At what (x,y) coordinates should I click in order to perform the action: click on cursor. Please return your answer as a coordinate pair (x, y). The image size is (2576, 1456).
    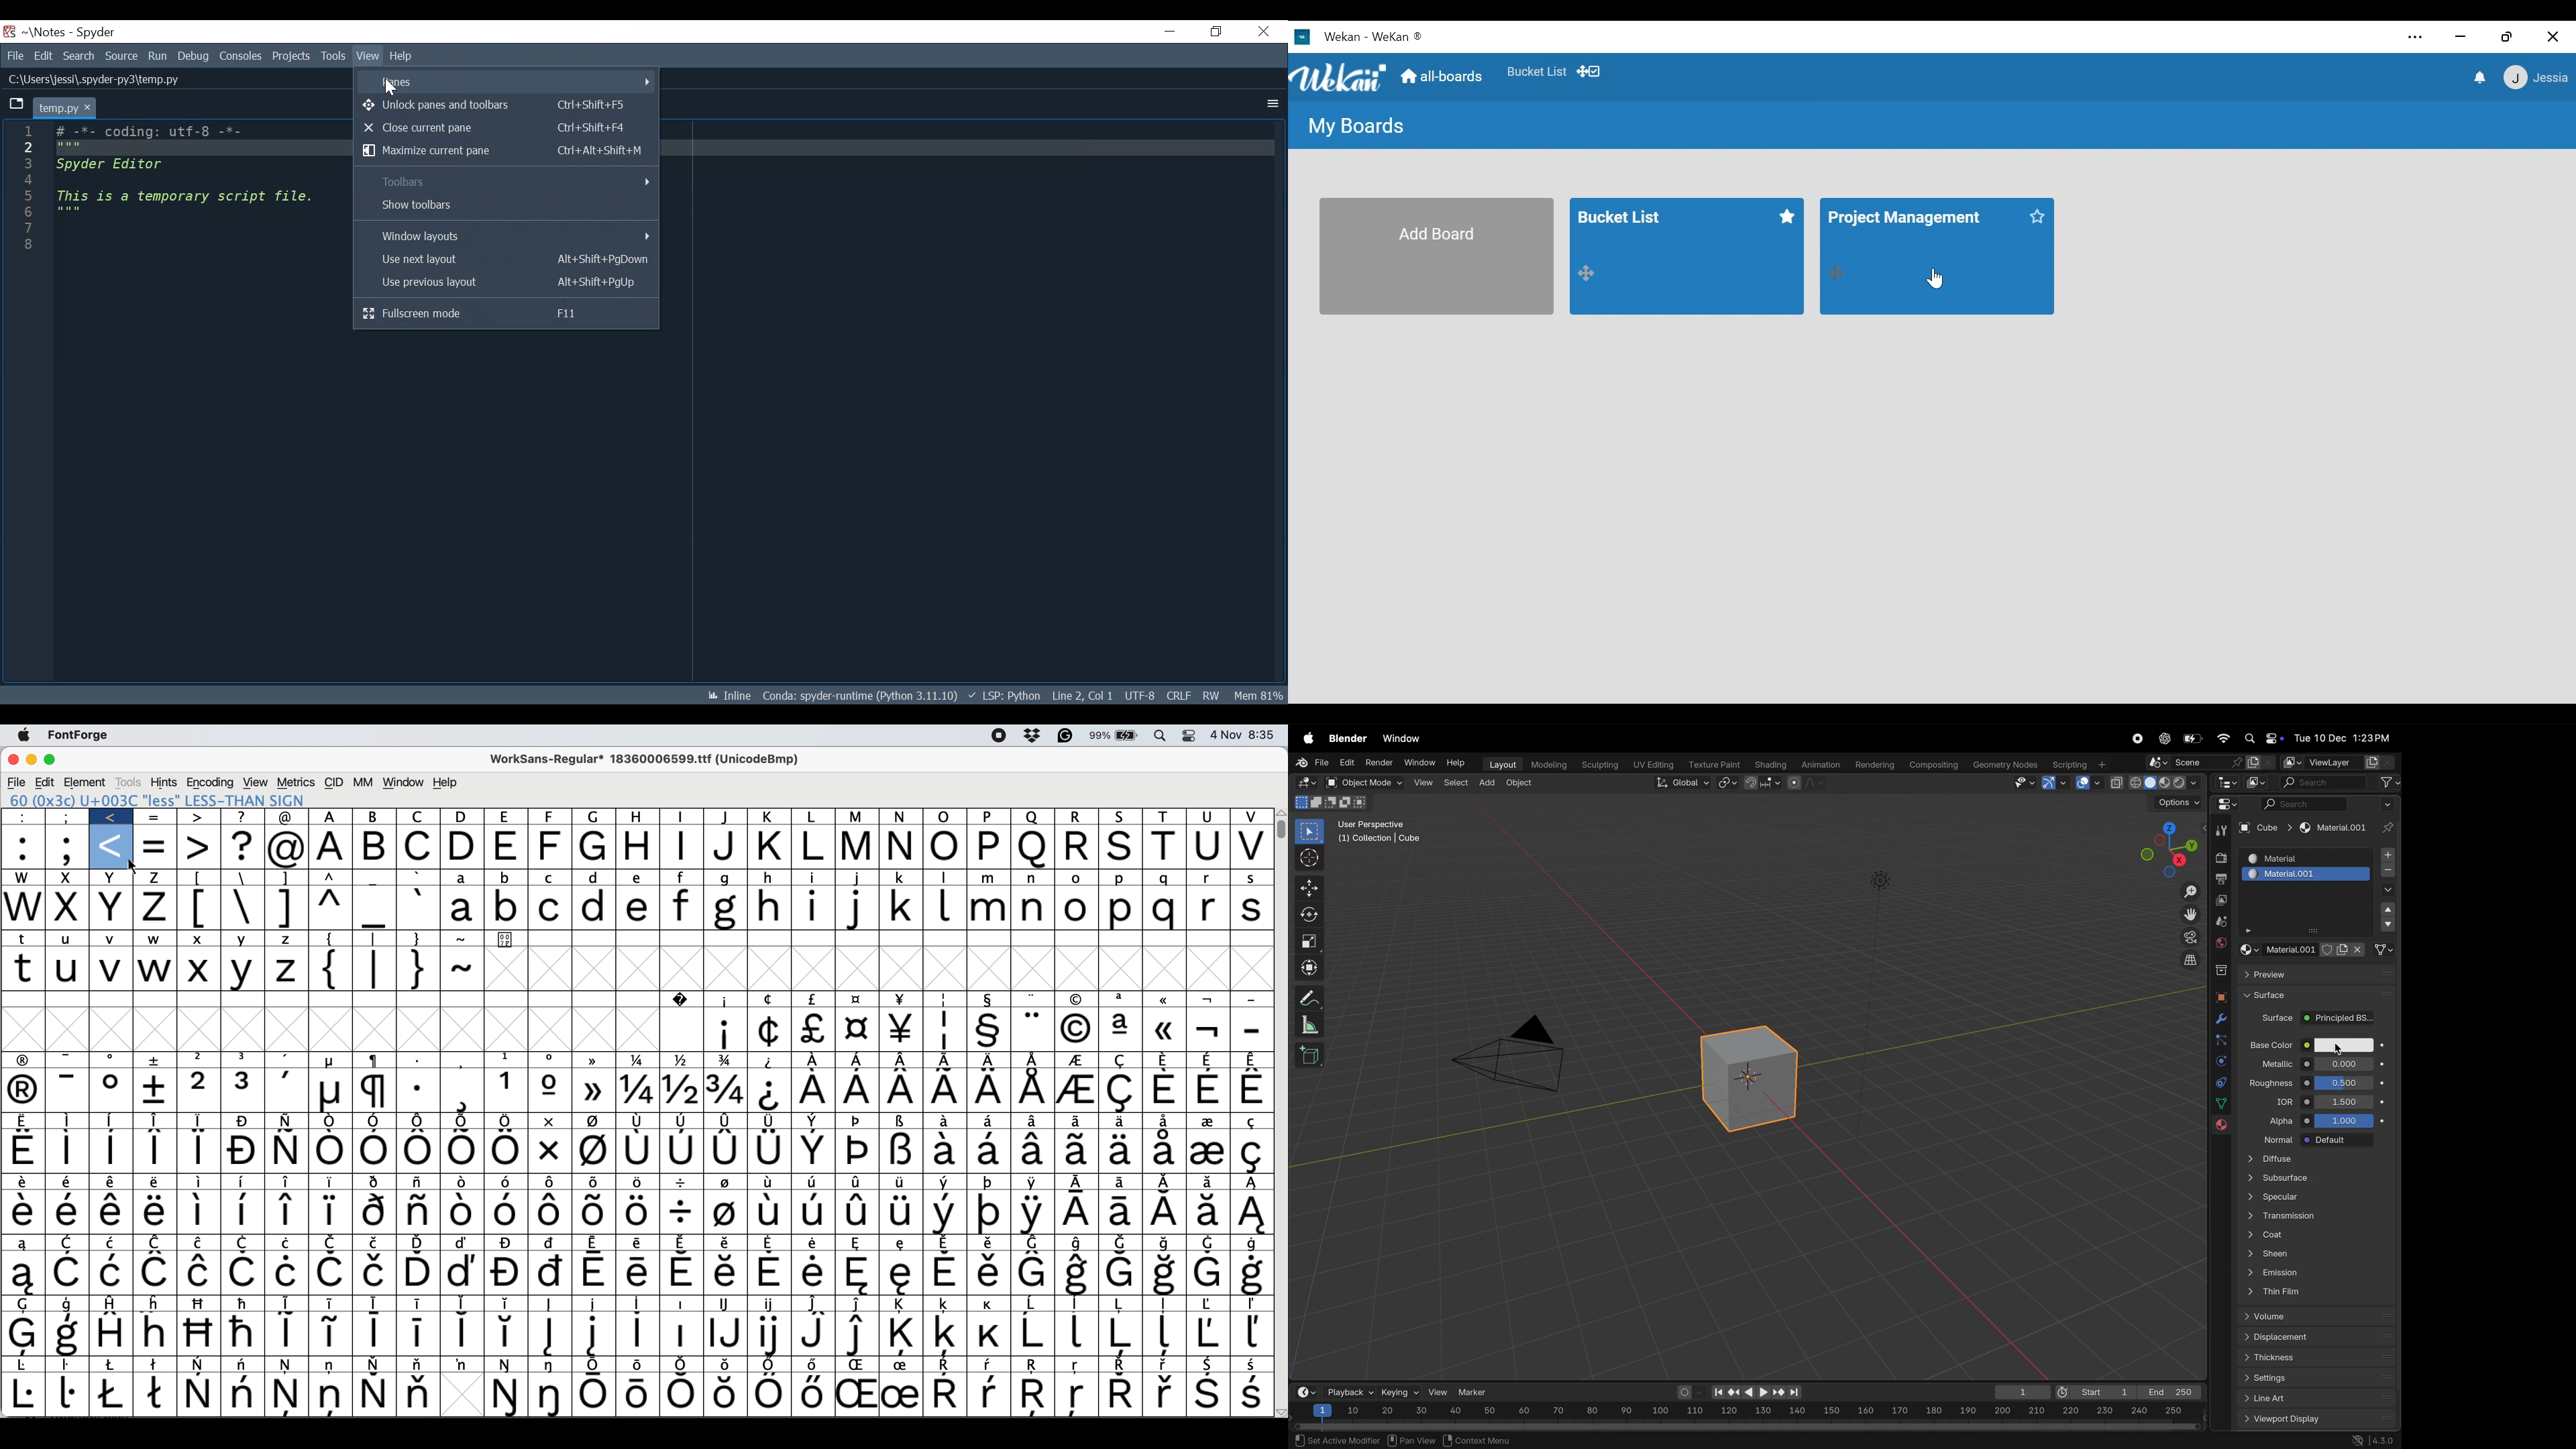
    Looking at the image, I should click on (132, 866).